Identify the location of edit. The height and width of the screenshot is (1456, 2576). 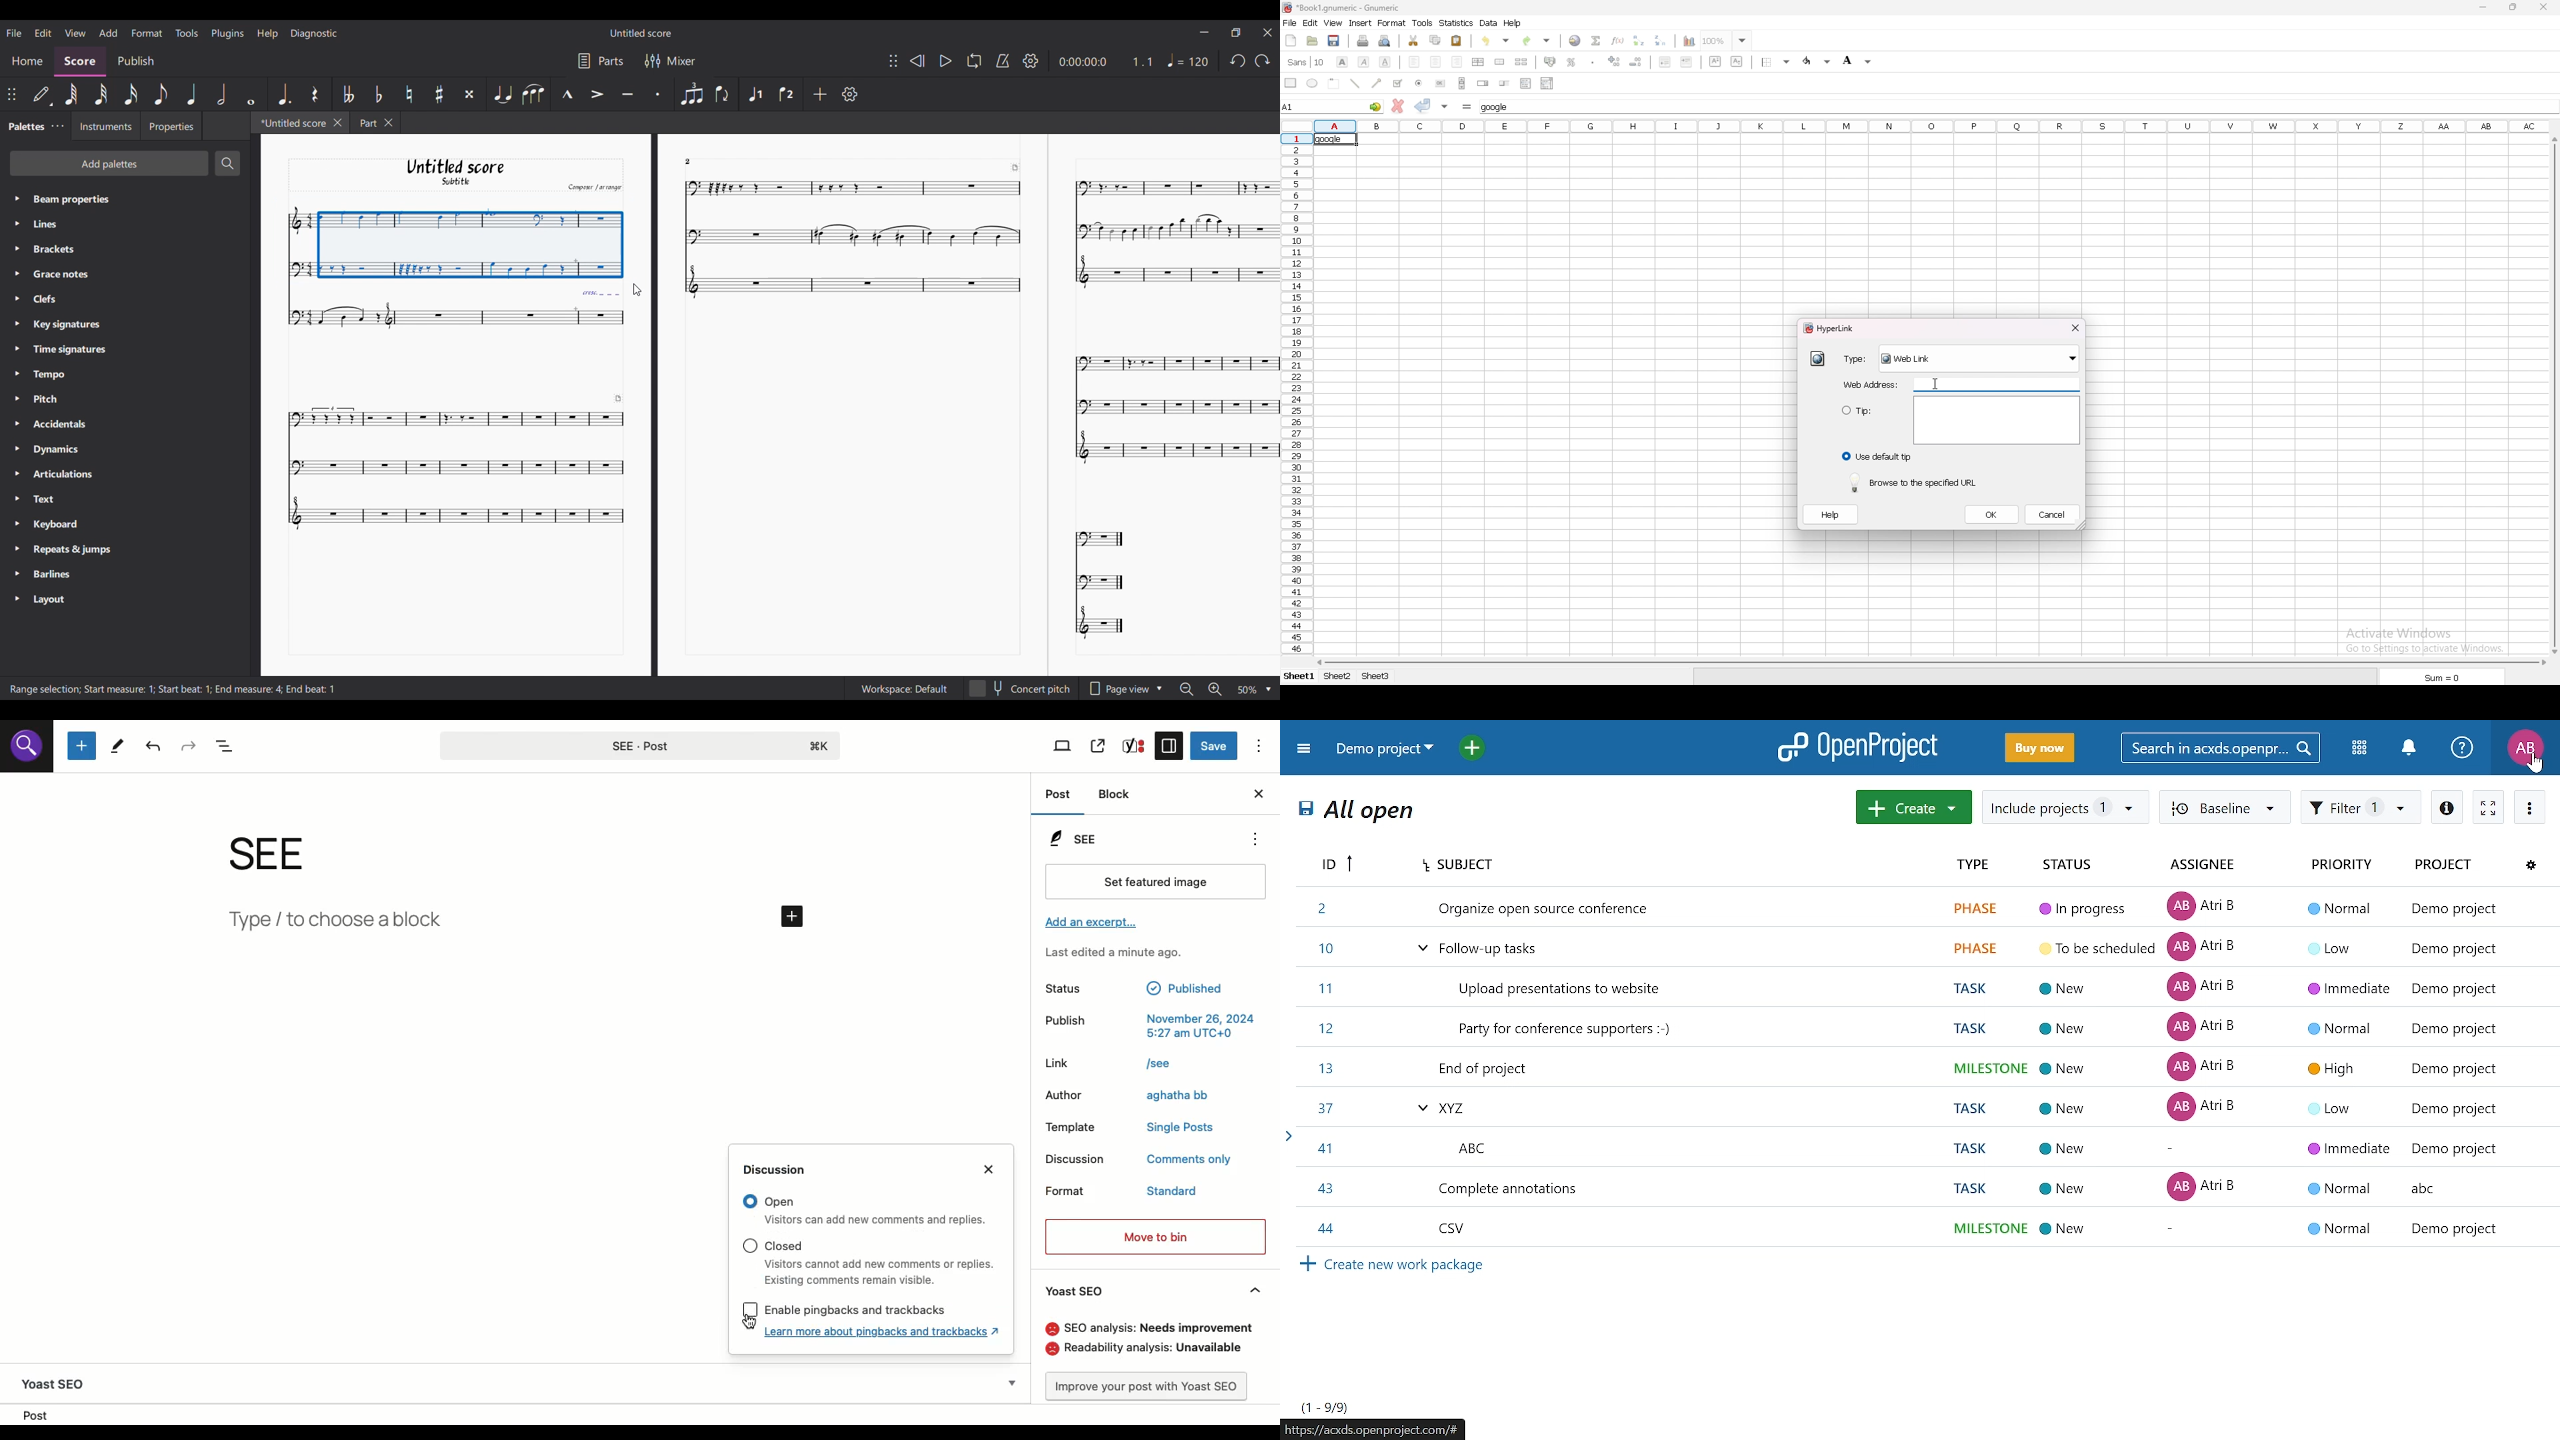
(1311, 23).